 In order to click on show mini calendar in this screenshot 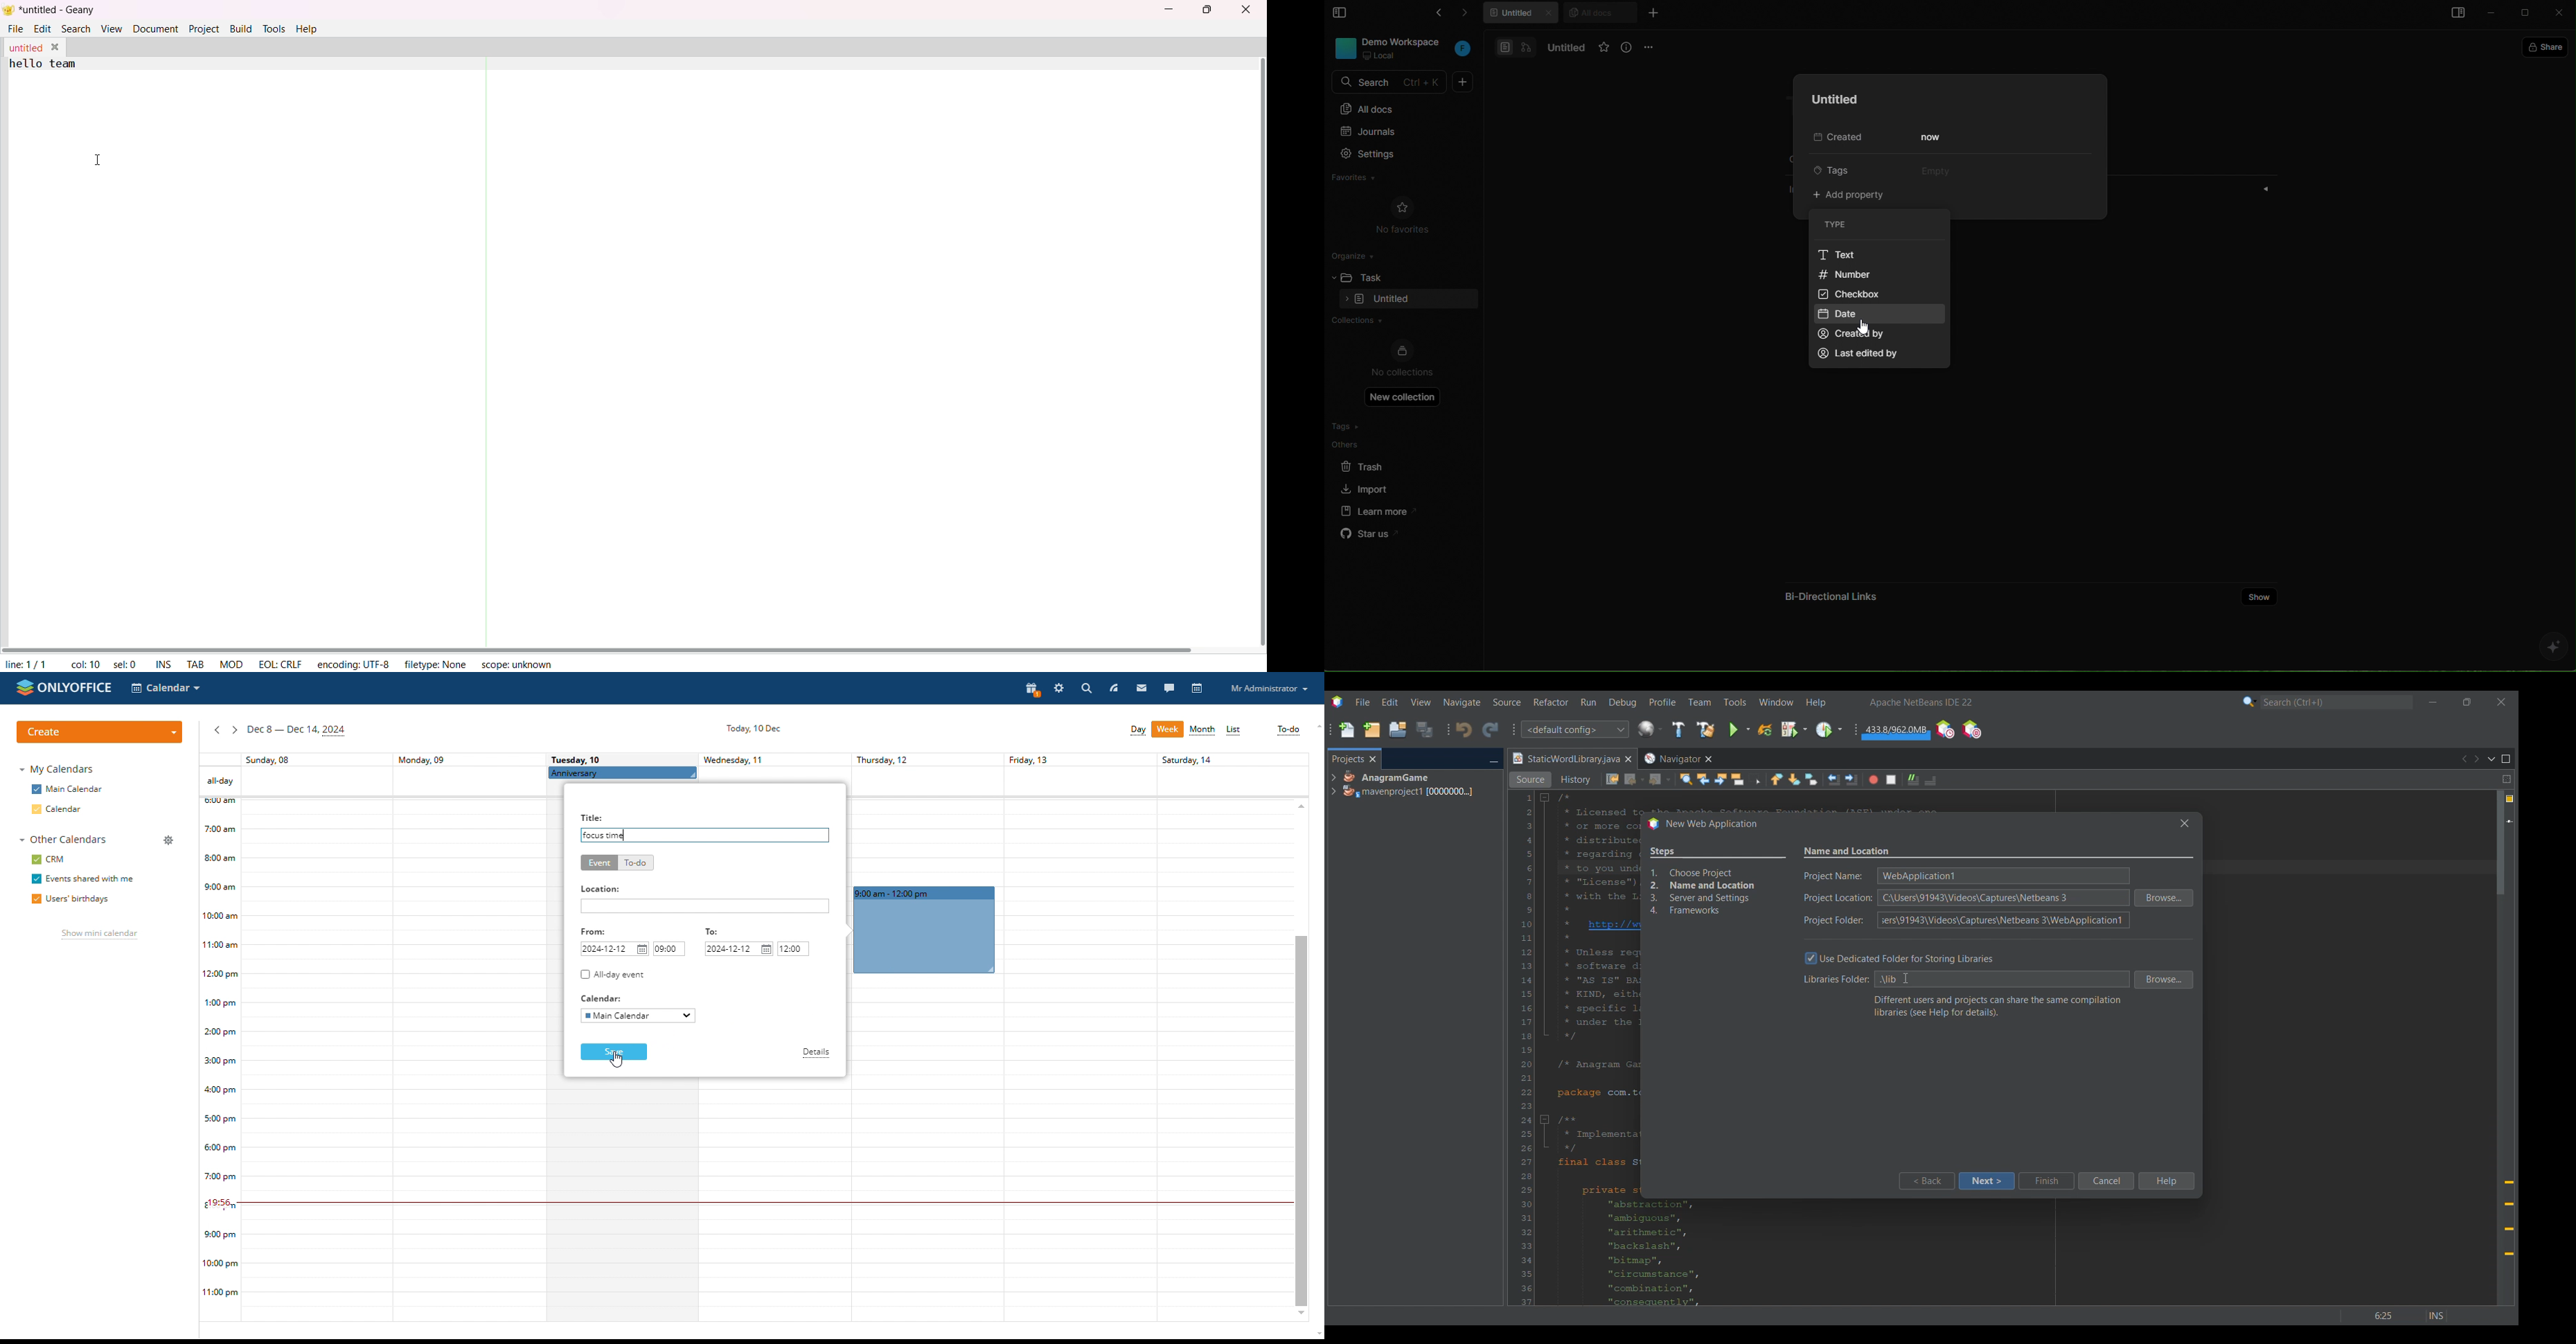, I will do `click(97, 936)`.